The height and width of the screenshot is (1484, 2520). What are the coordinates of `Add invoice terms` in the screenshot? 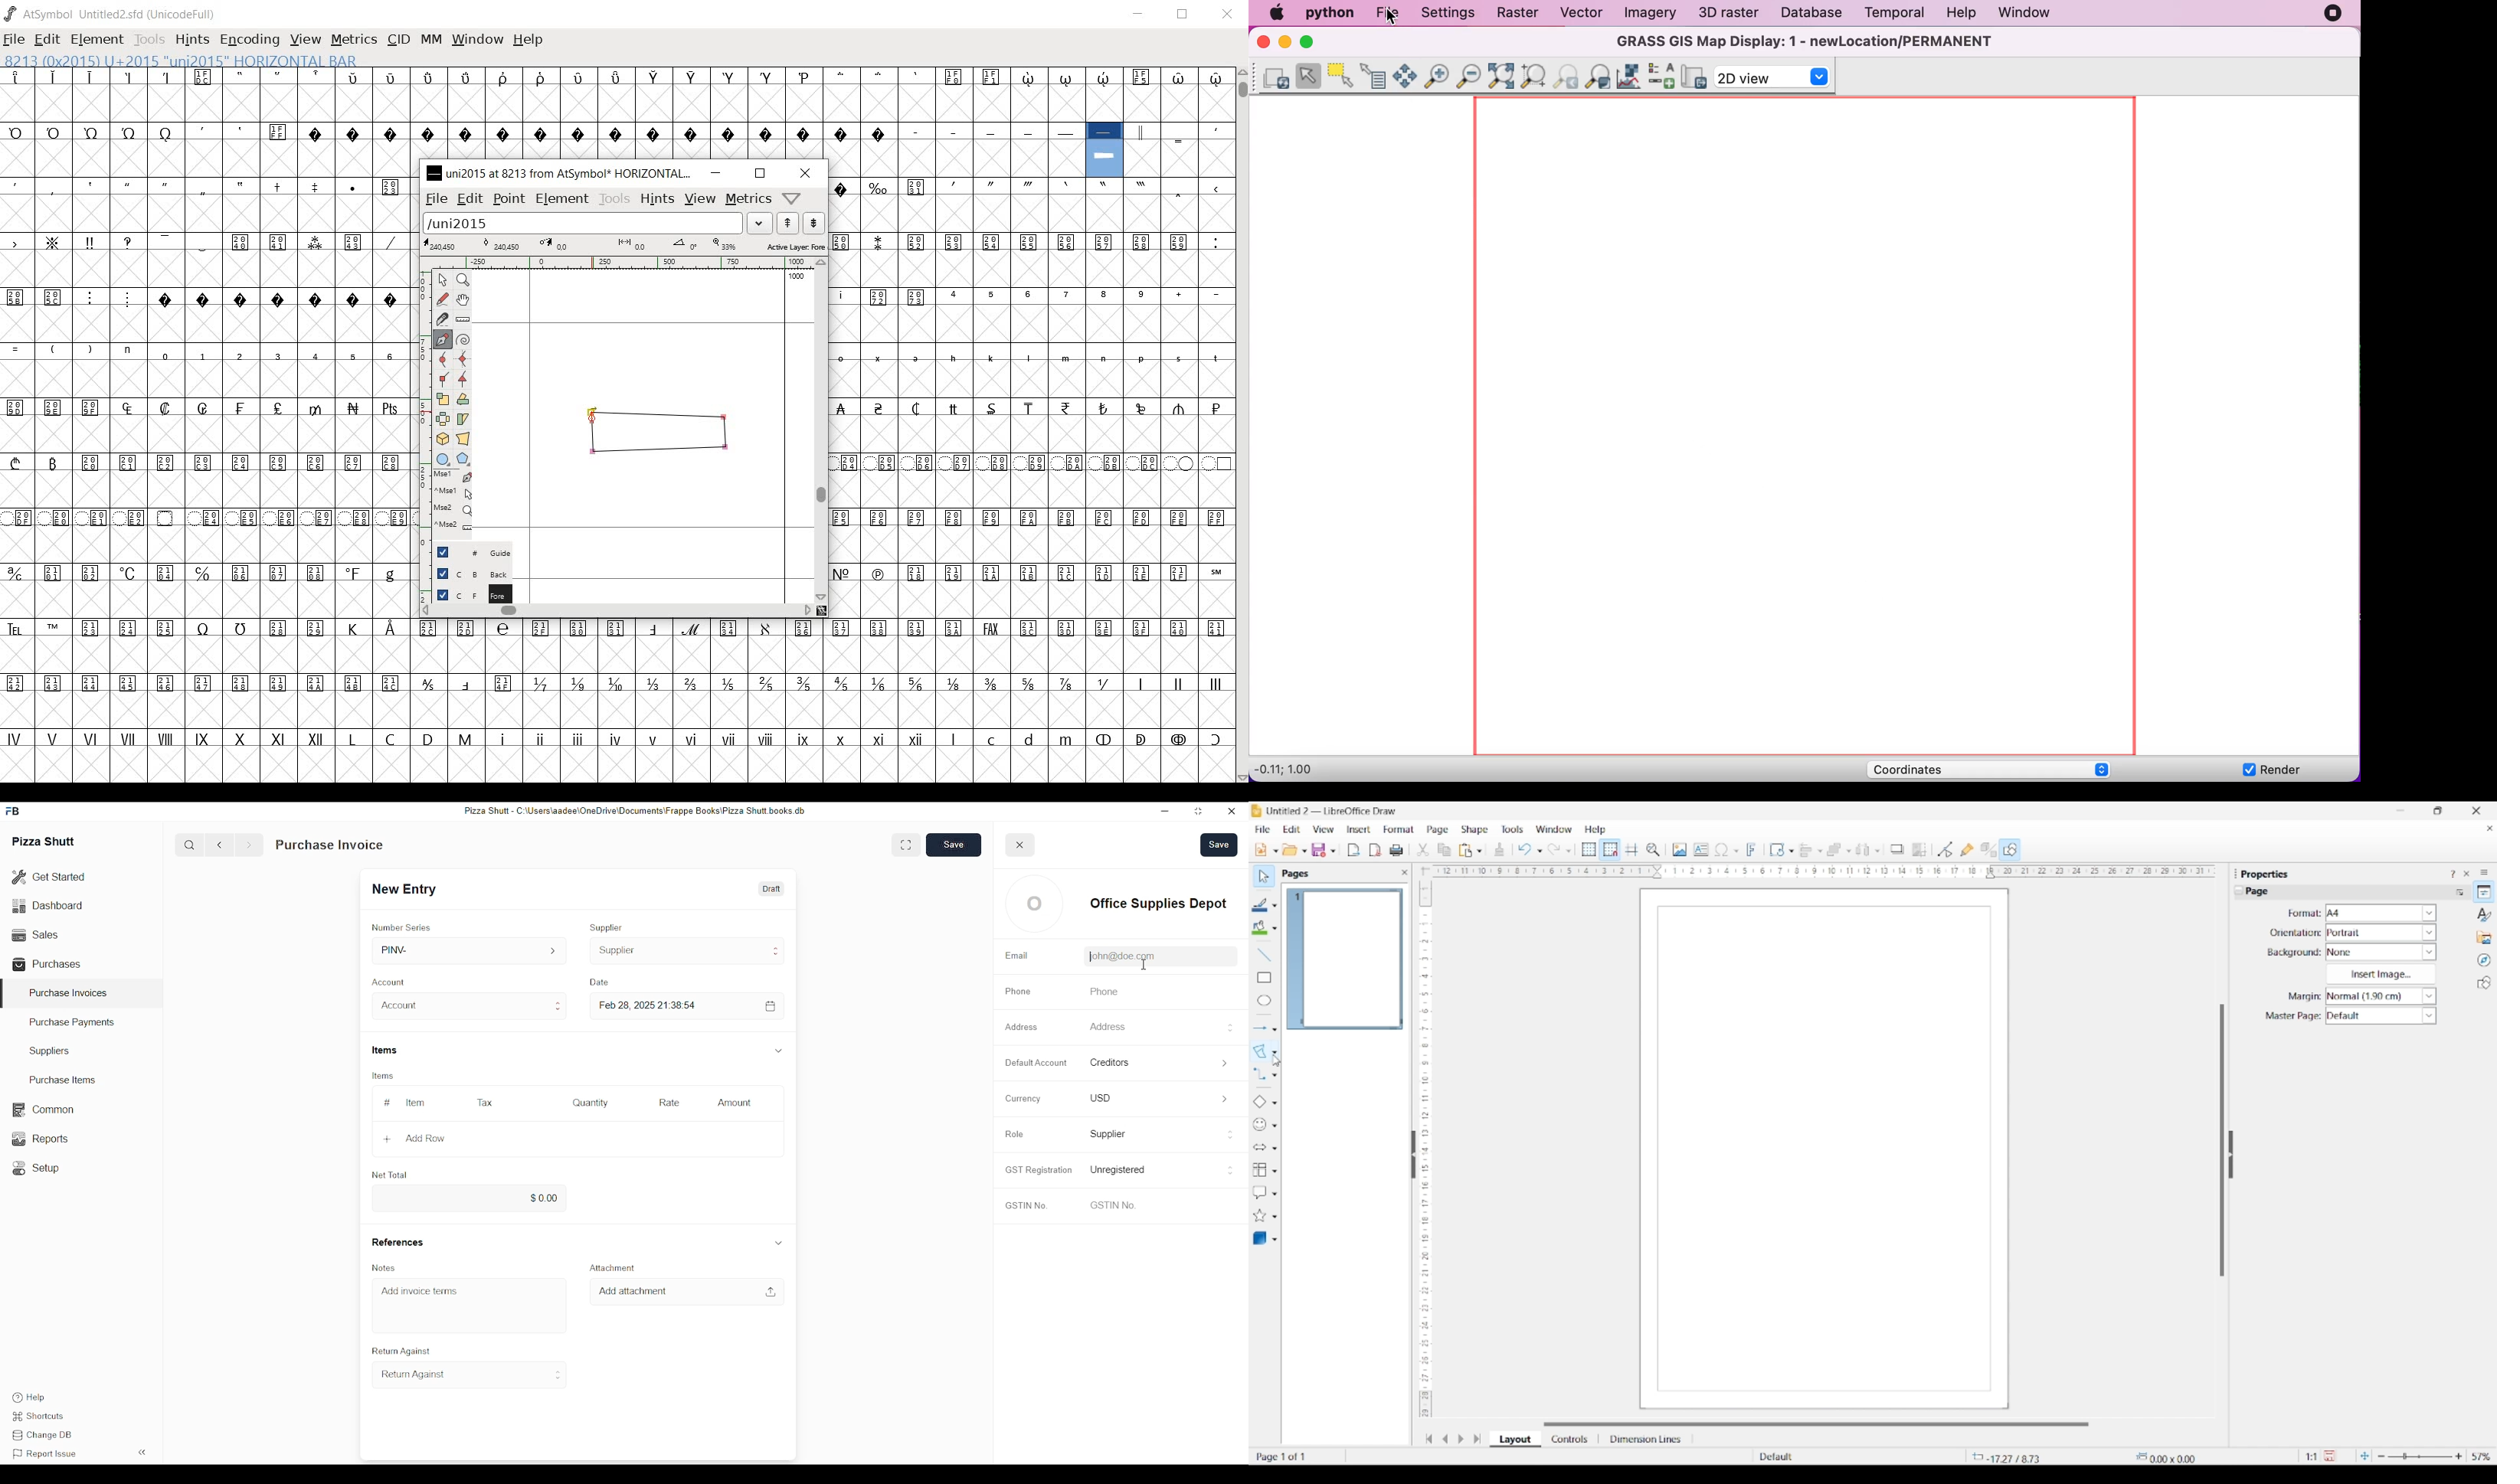 It's located at (420, 1291).